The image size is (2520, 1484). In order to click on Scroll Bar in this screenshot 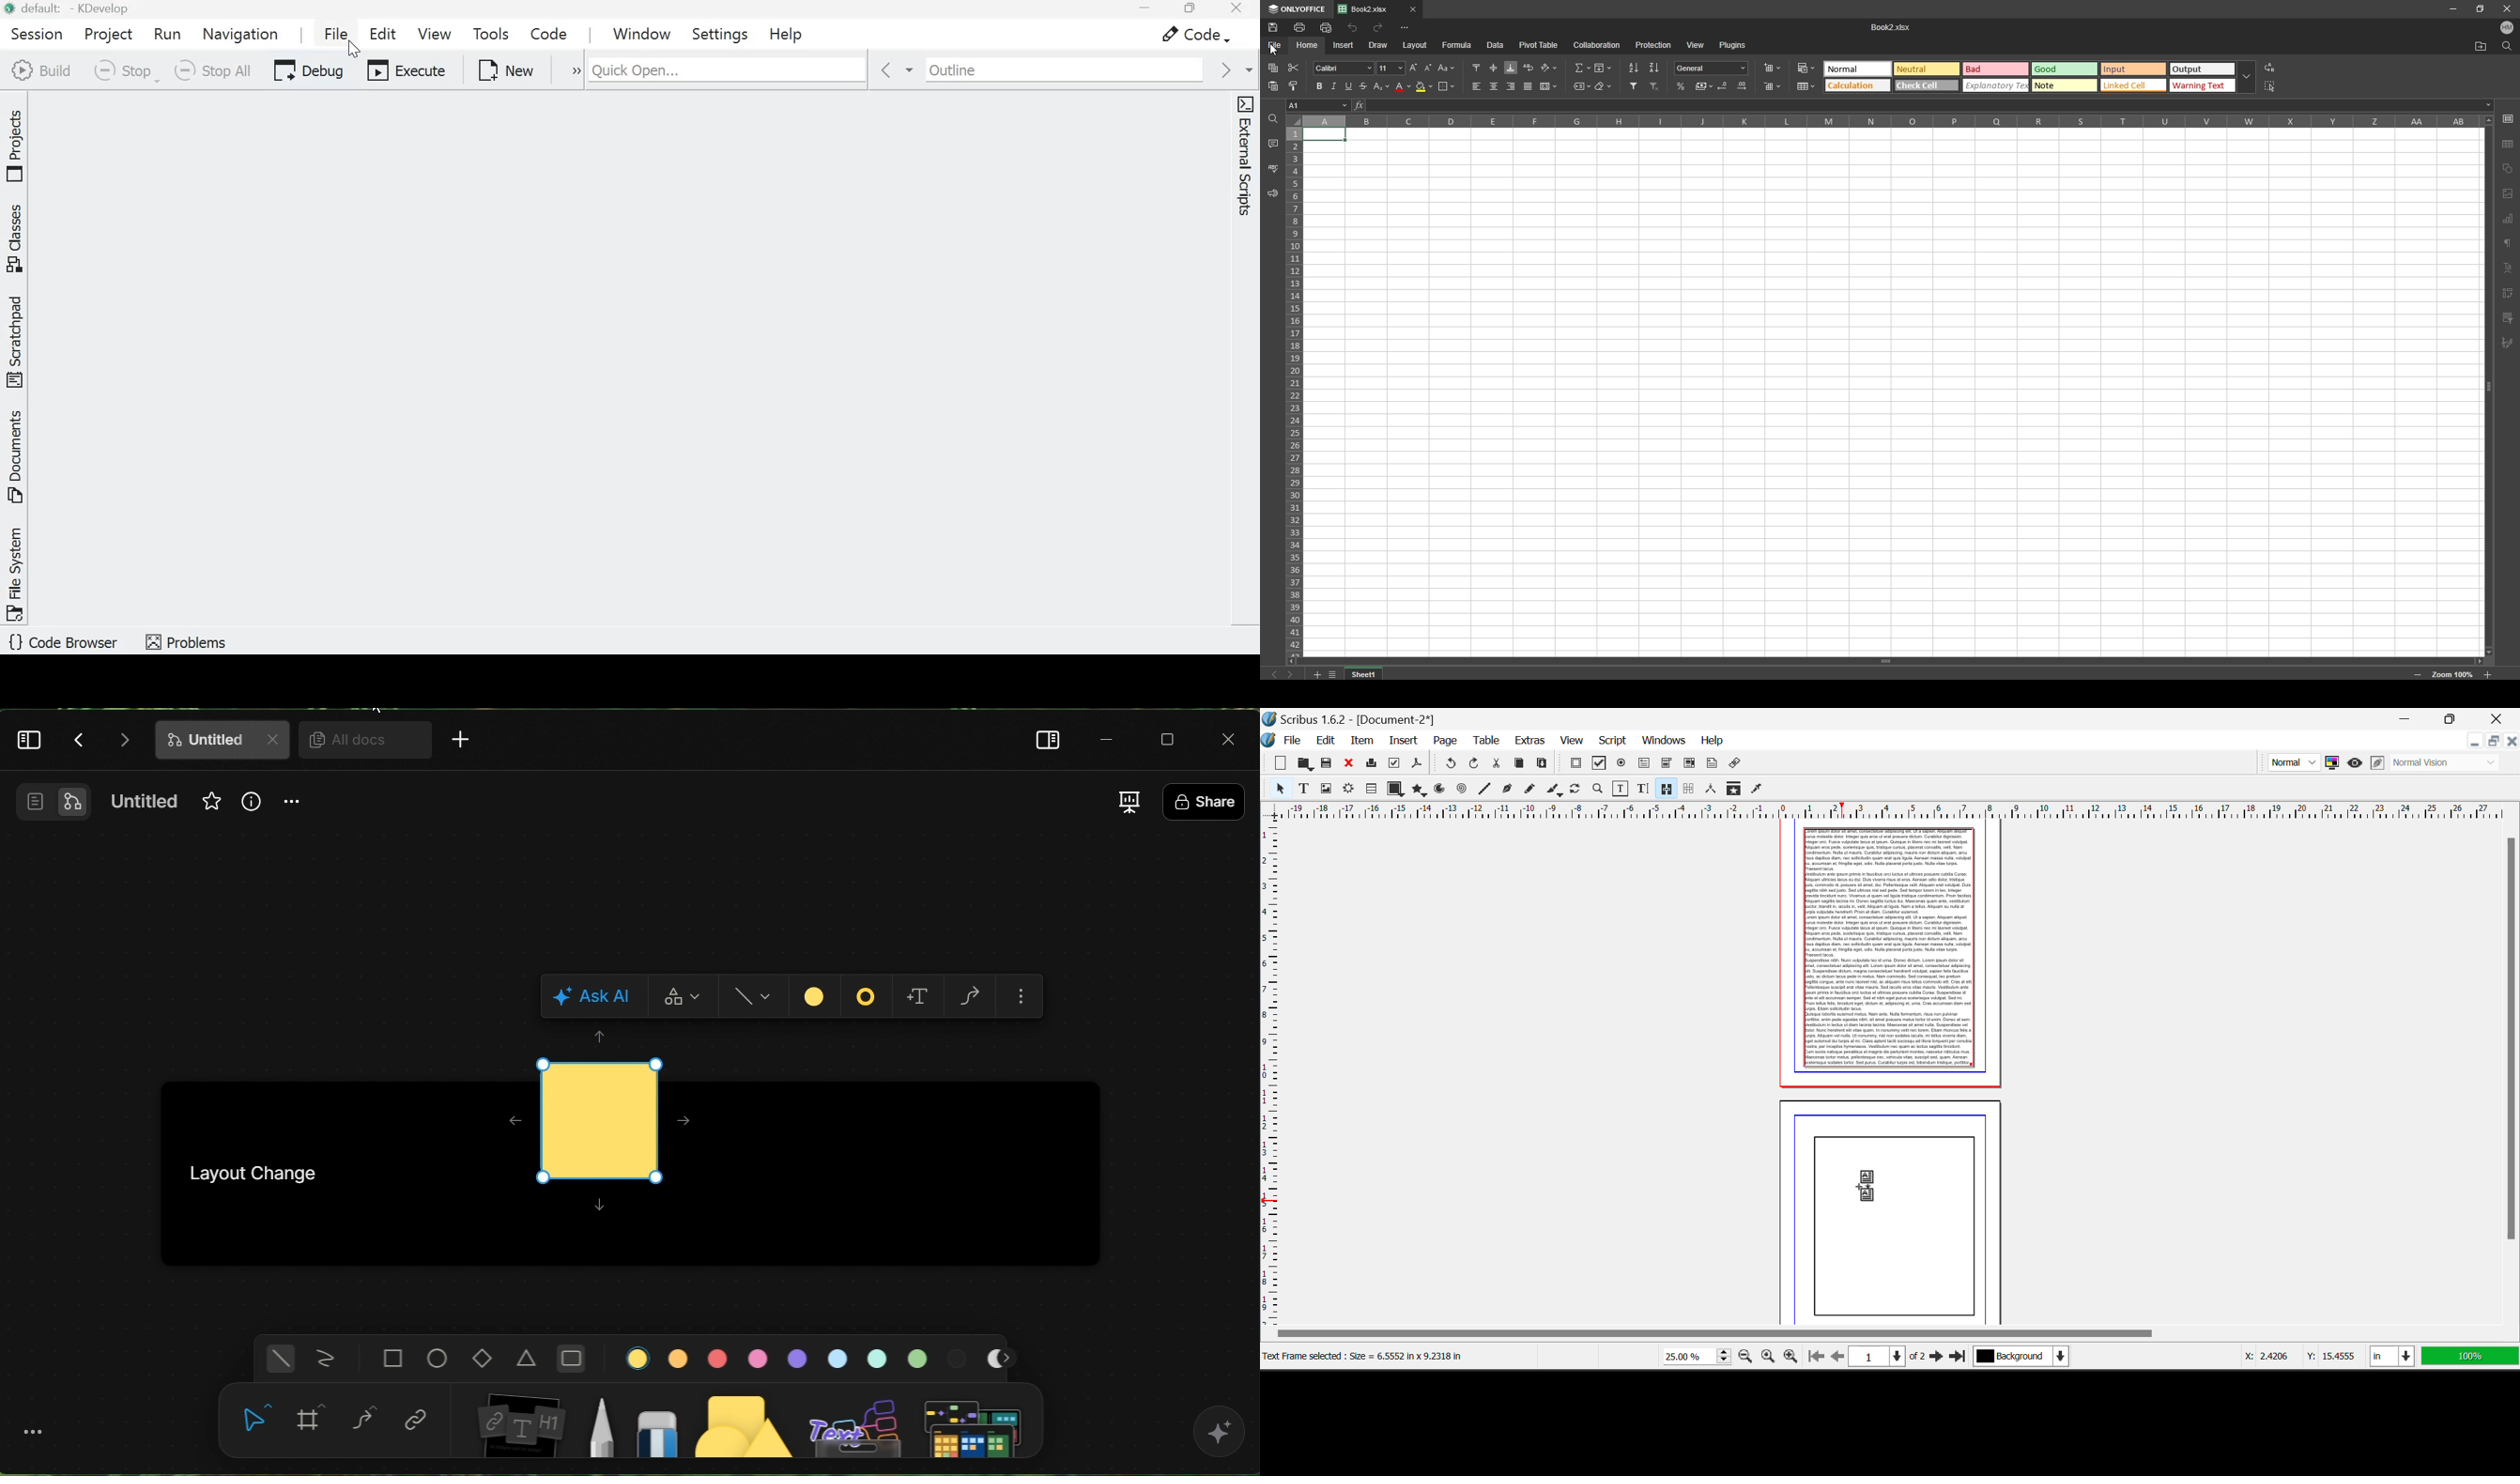, I will do `click(2512, 1078)`.